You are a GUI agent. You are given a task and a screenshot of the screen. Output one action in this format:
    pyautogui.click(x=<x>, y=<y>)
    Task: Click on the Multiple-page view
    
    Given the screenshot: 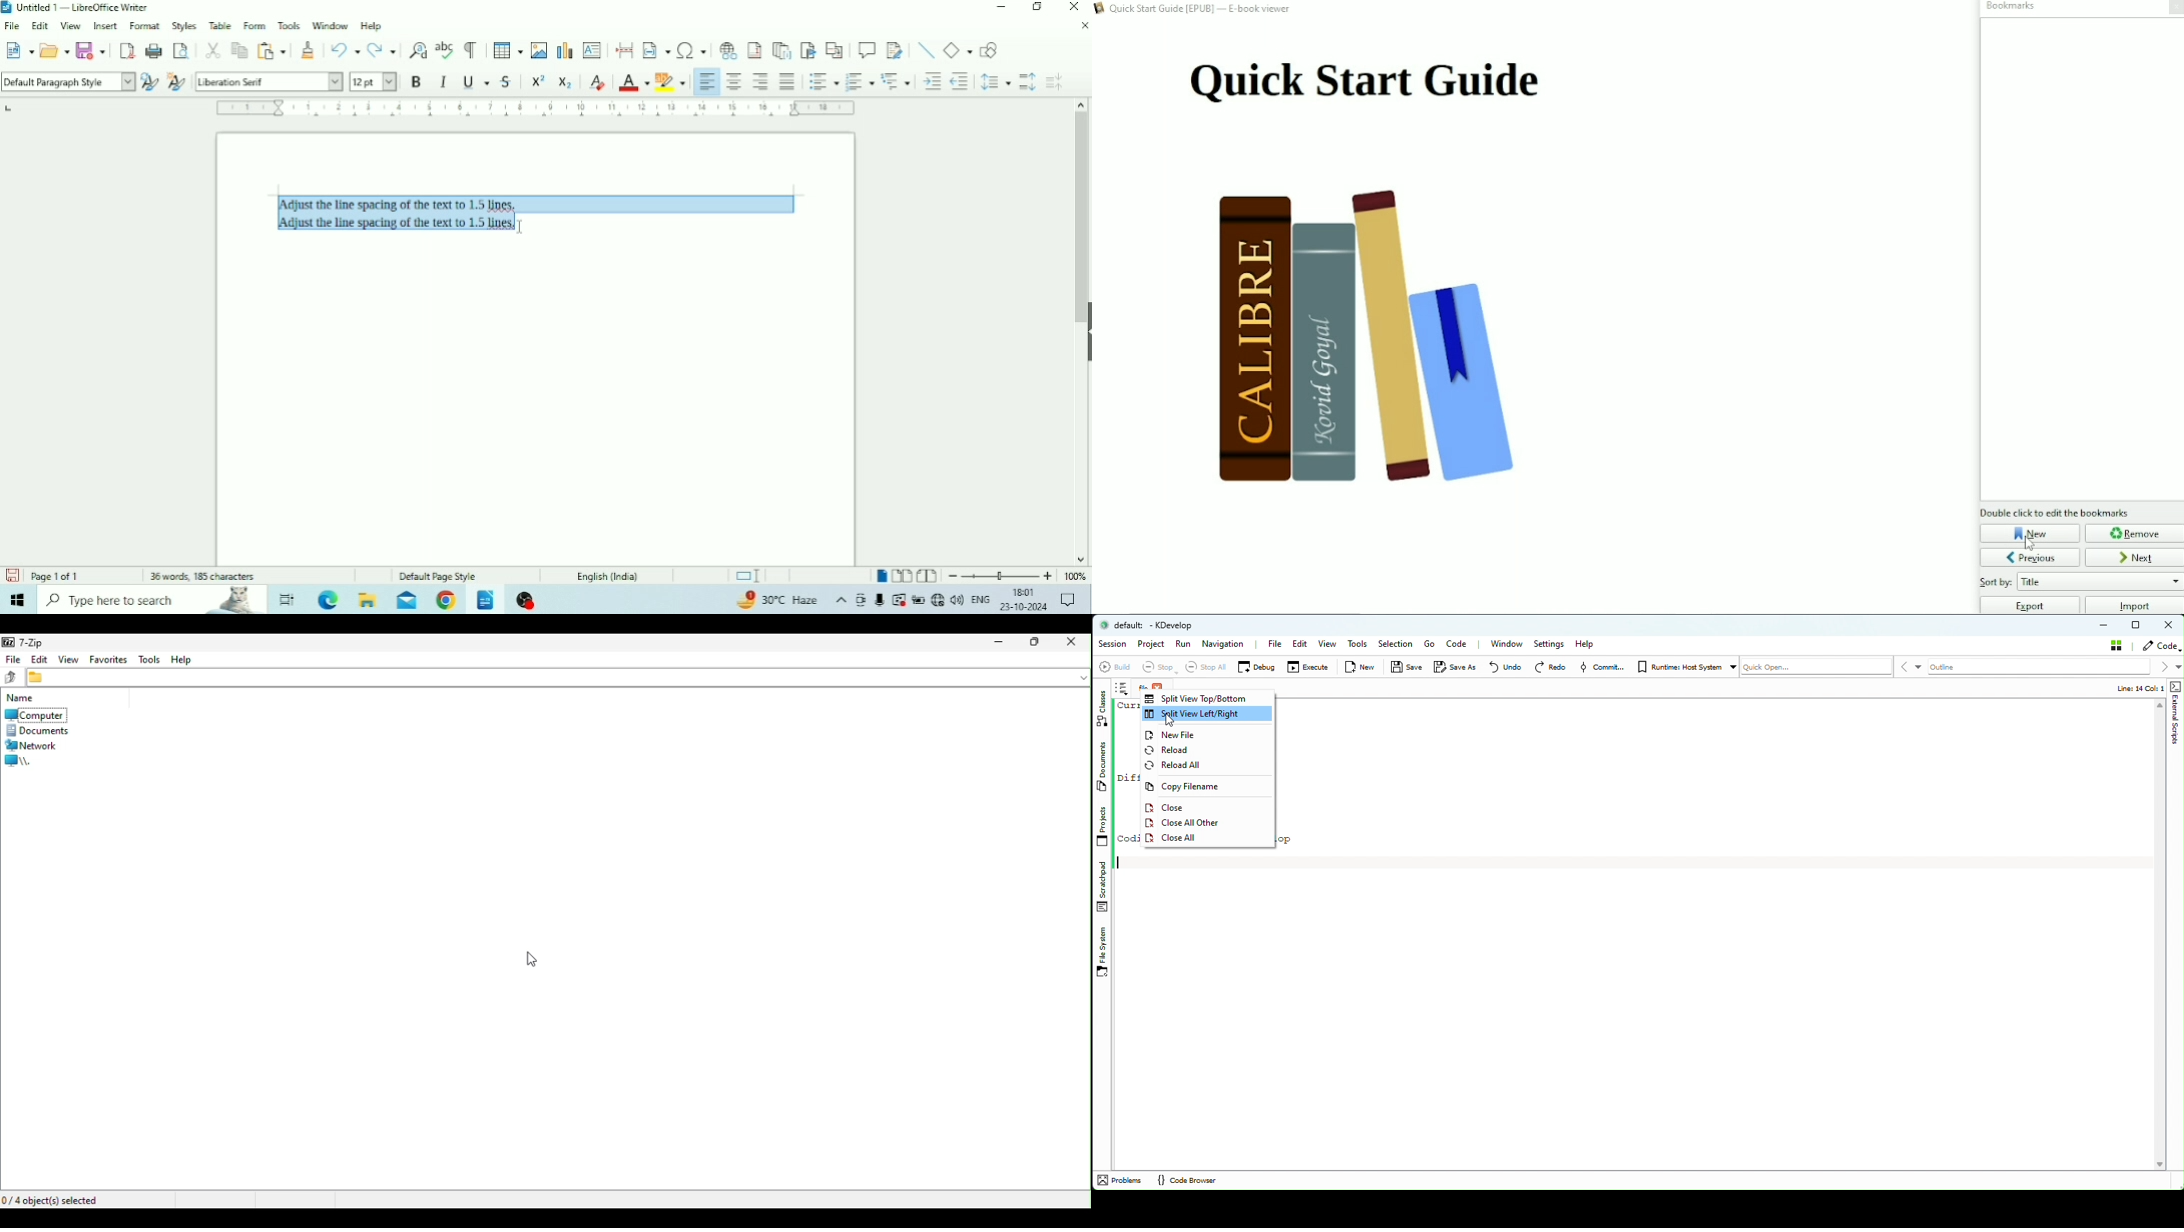 What is the action you would take?
    pyautogui.click(x=902, y=576)
    